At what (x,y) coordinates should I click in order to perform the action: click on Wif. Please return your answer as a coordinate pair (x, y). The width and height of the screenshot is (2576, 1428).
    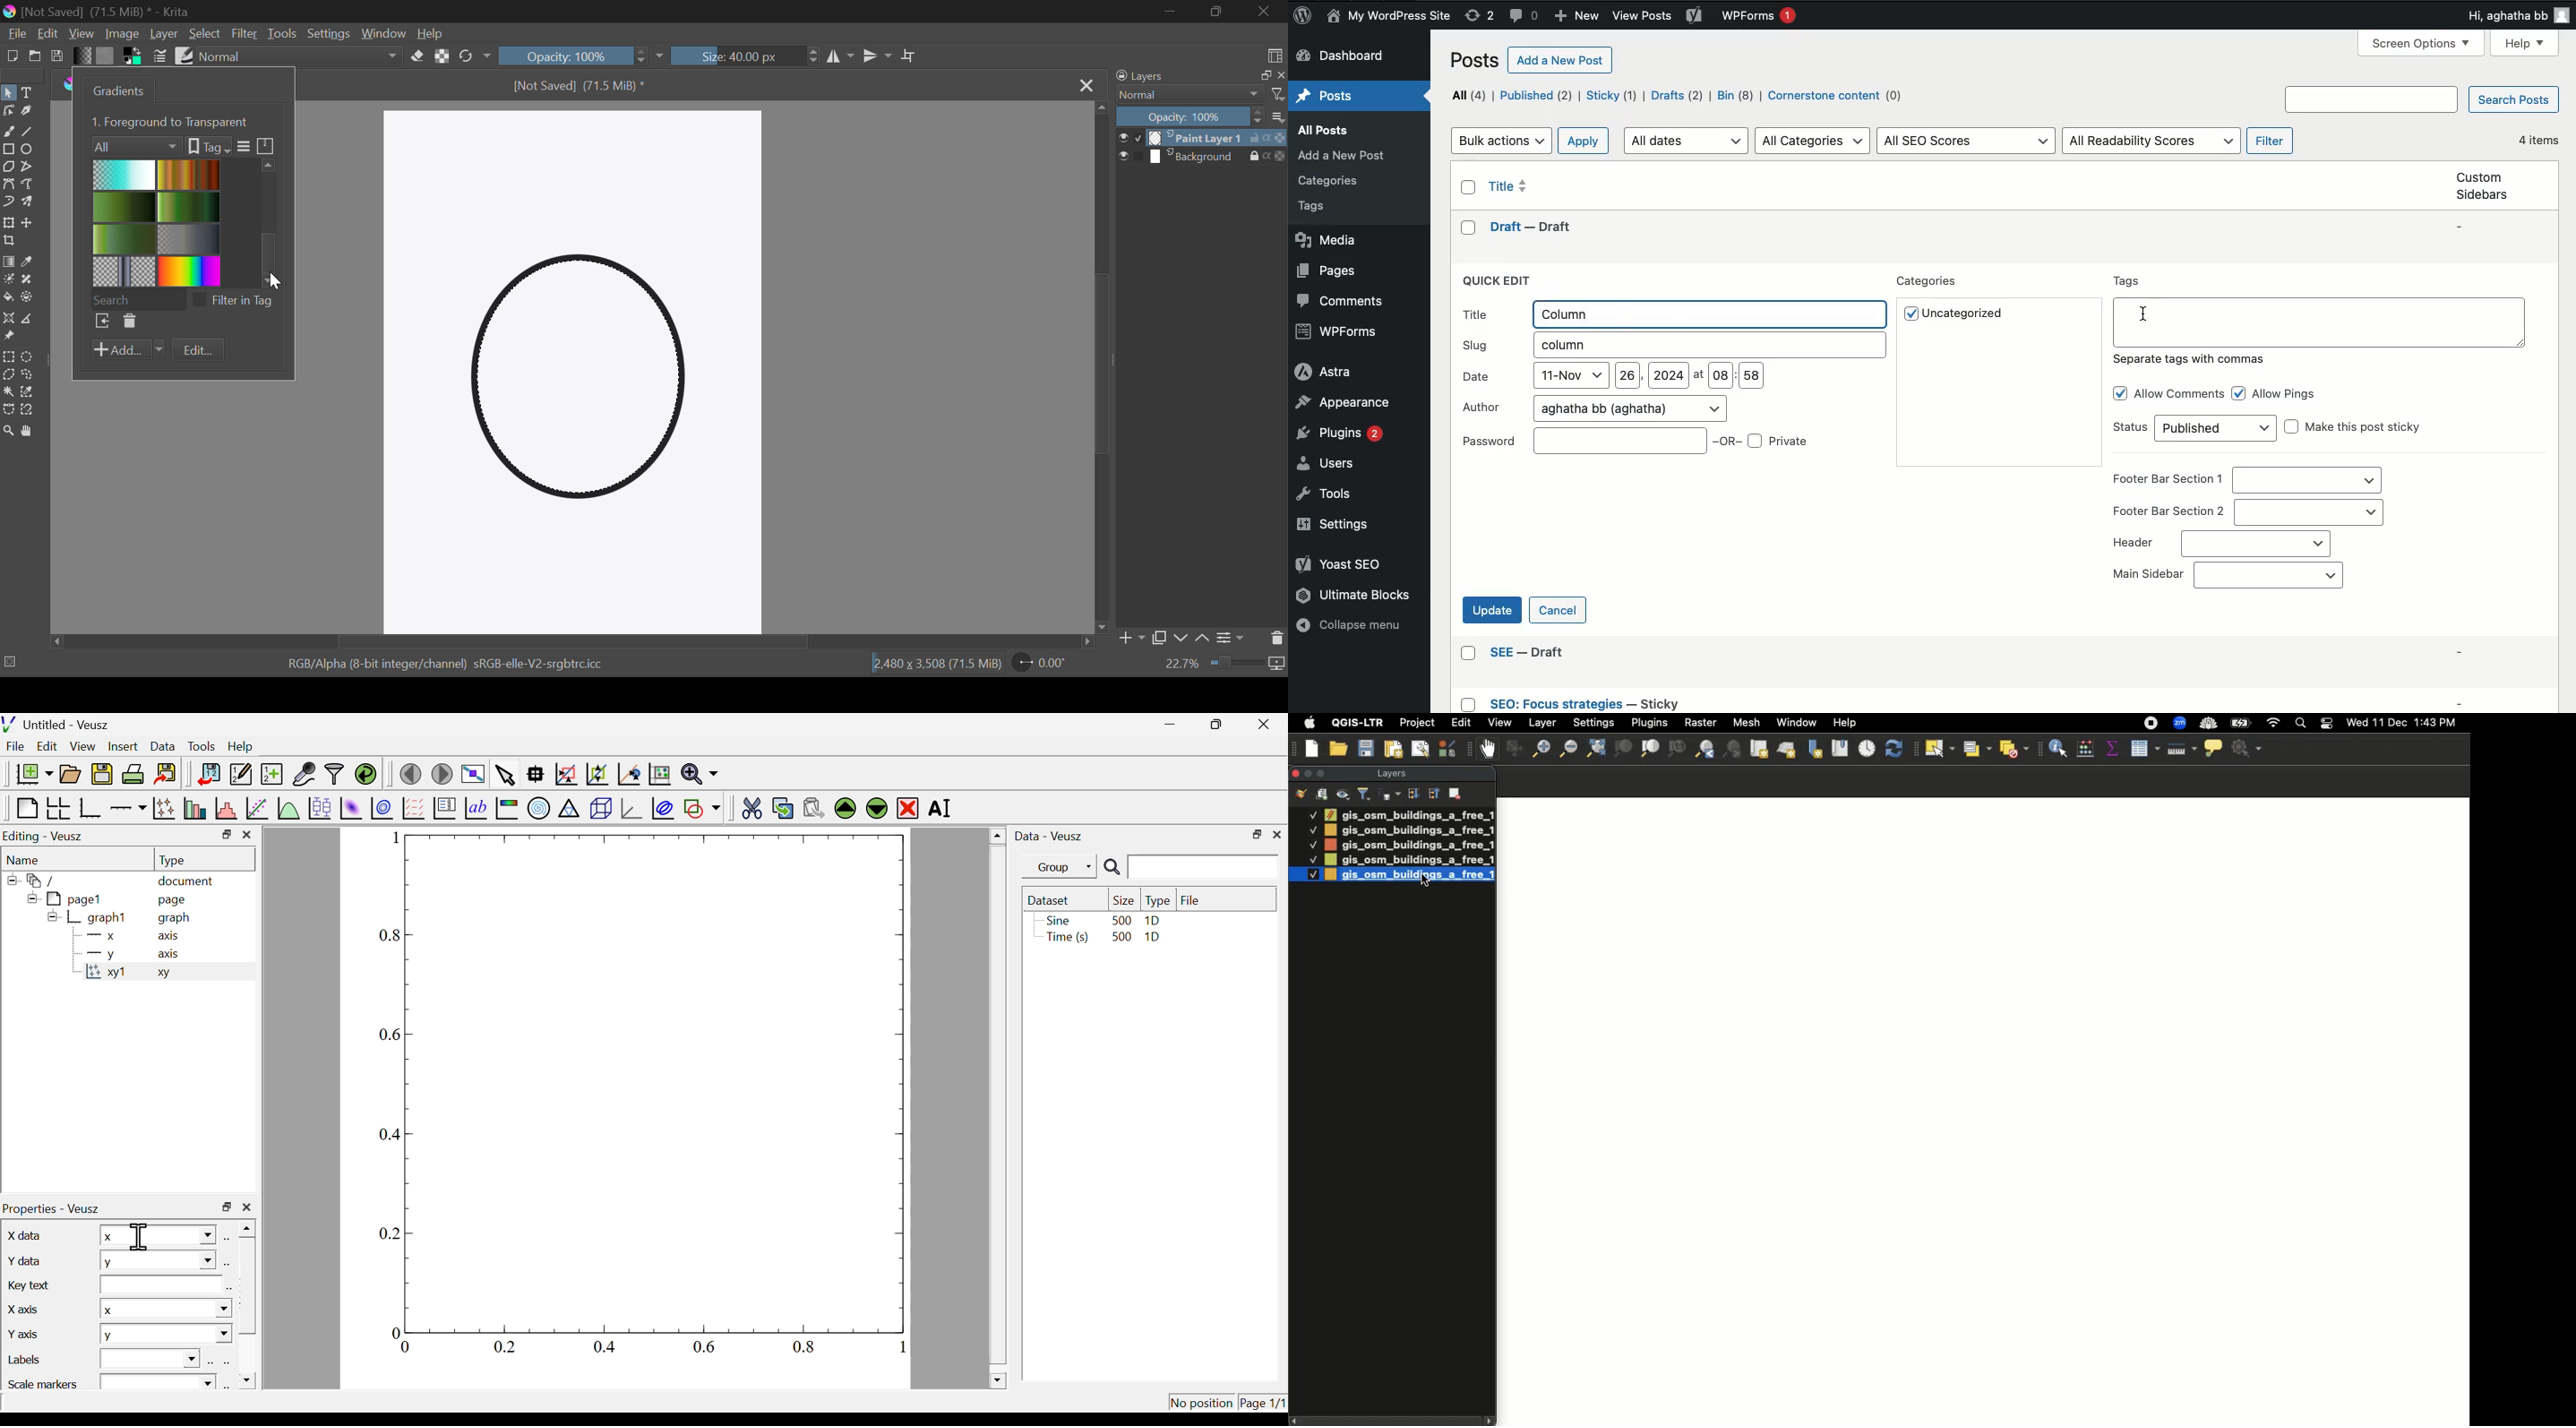
    Looking at the image, I should click on (2274, 724).